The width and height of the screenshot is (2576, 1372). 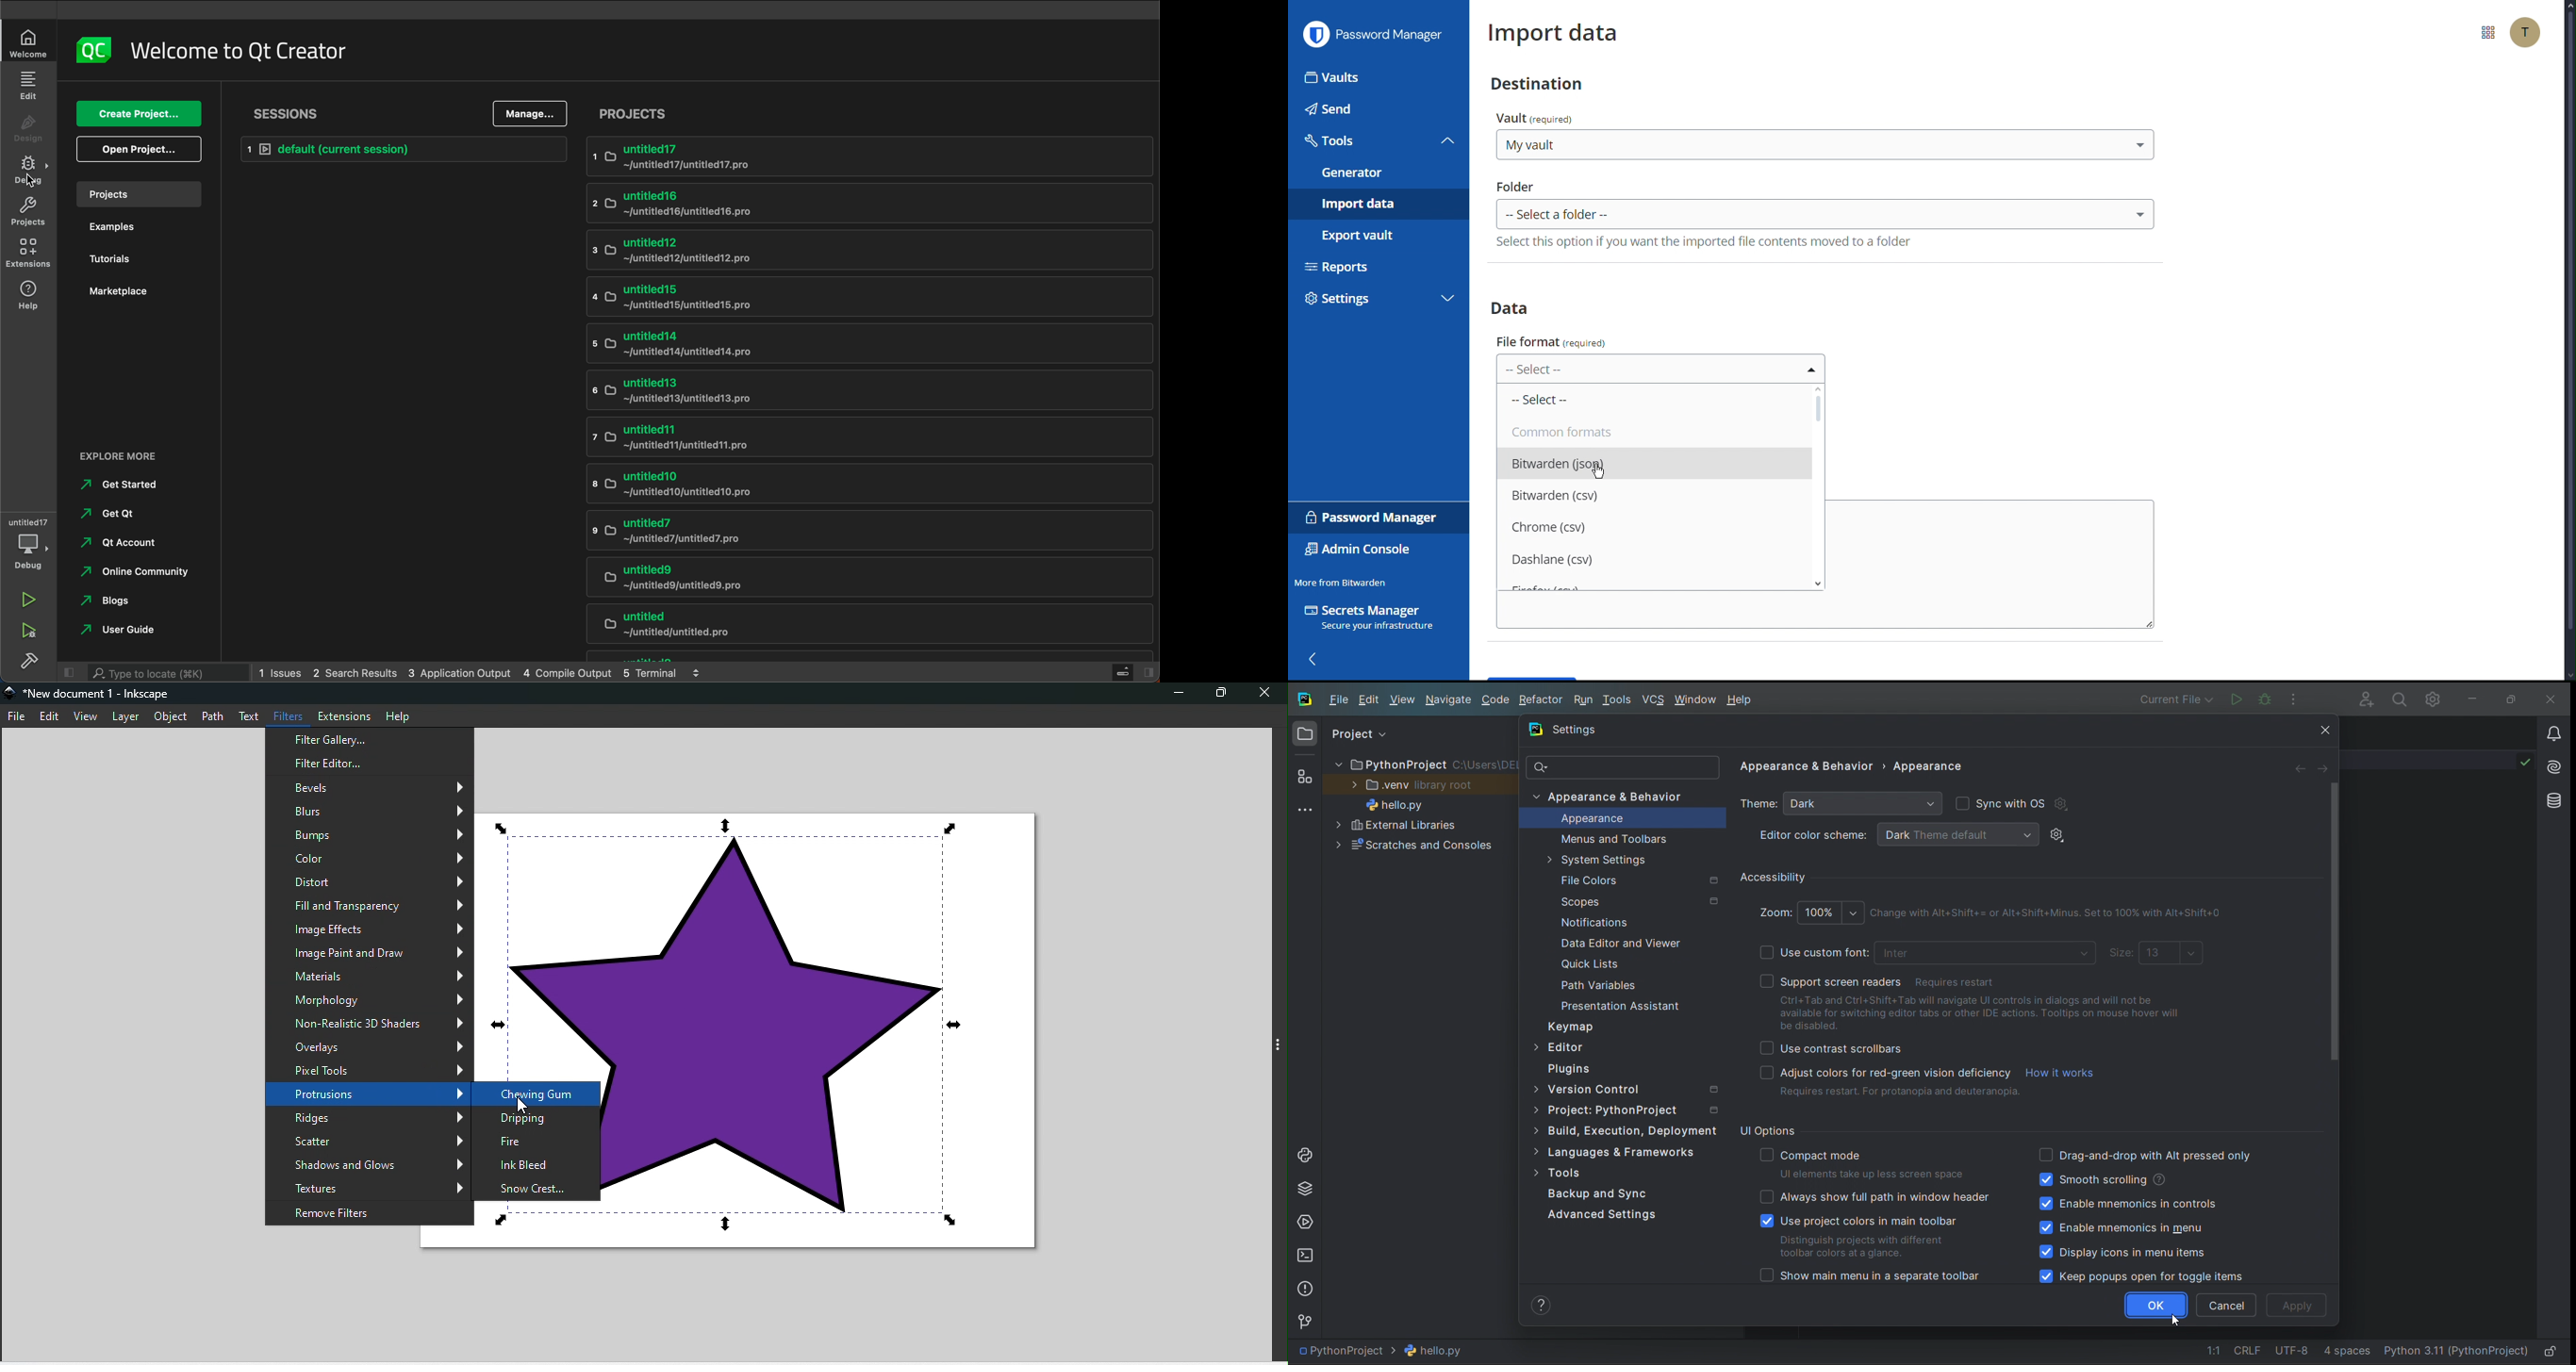 What do you see at coordinates (120, 541) in the screenshot?
I see `Qt Account` at bounding box center [120, 541].